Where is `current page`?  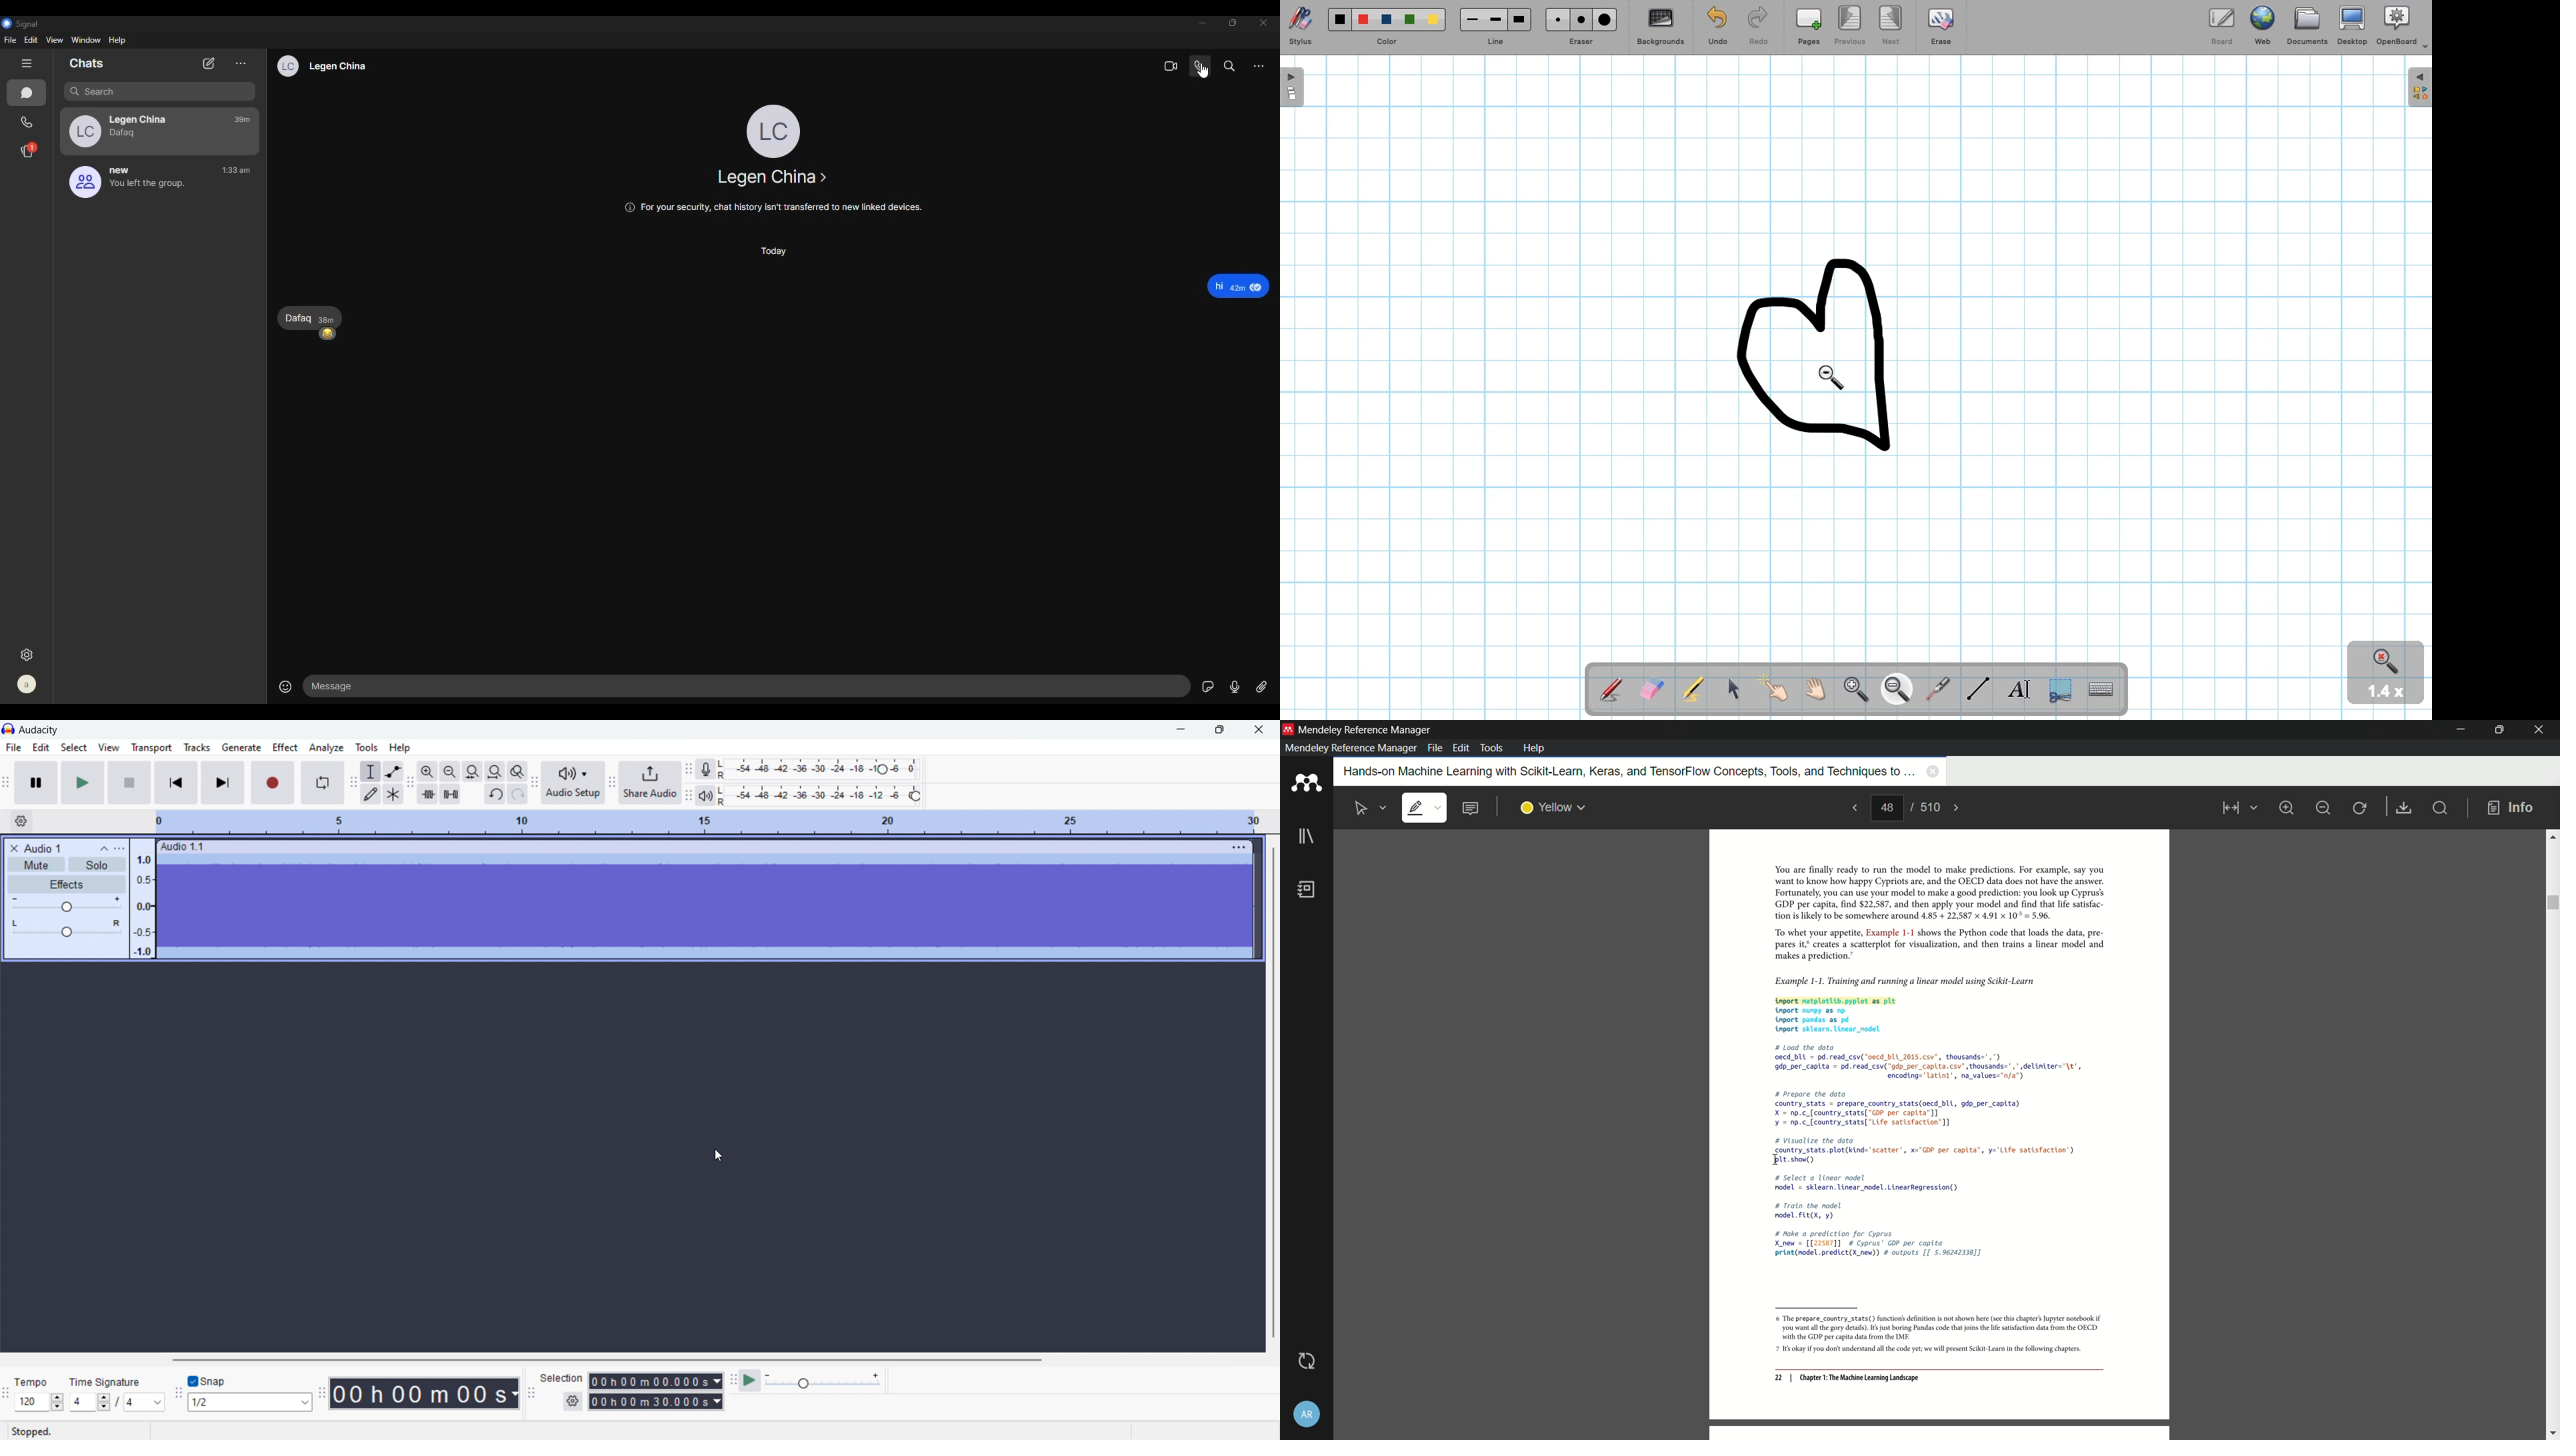
current page is located at coordinates (1887, 808).